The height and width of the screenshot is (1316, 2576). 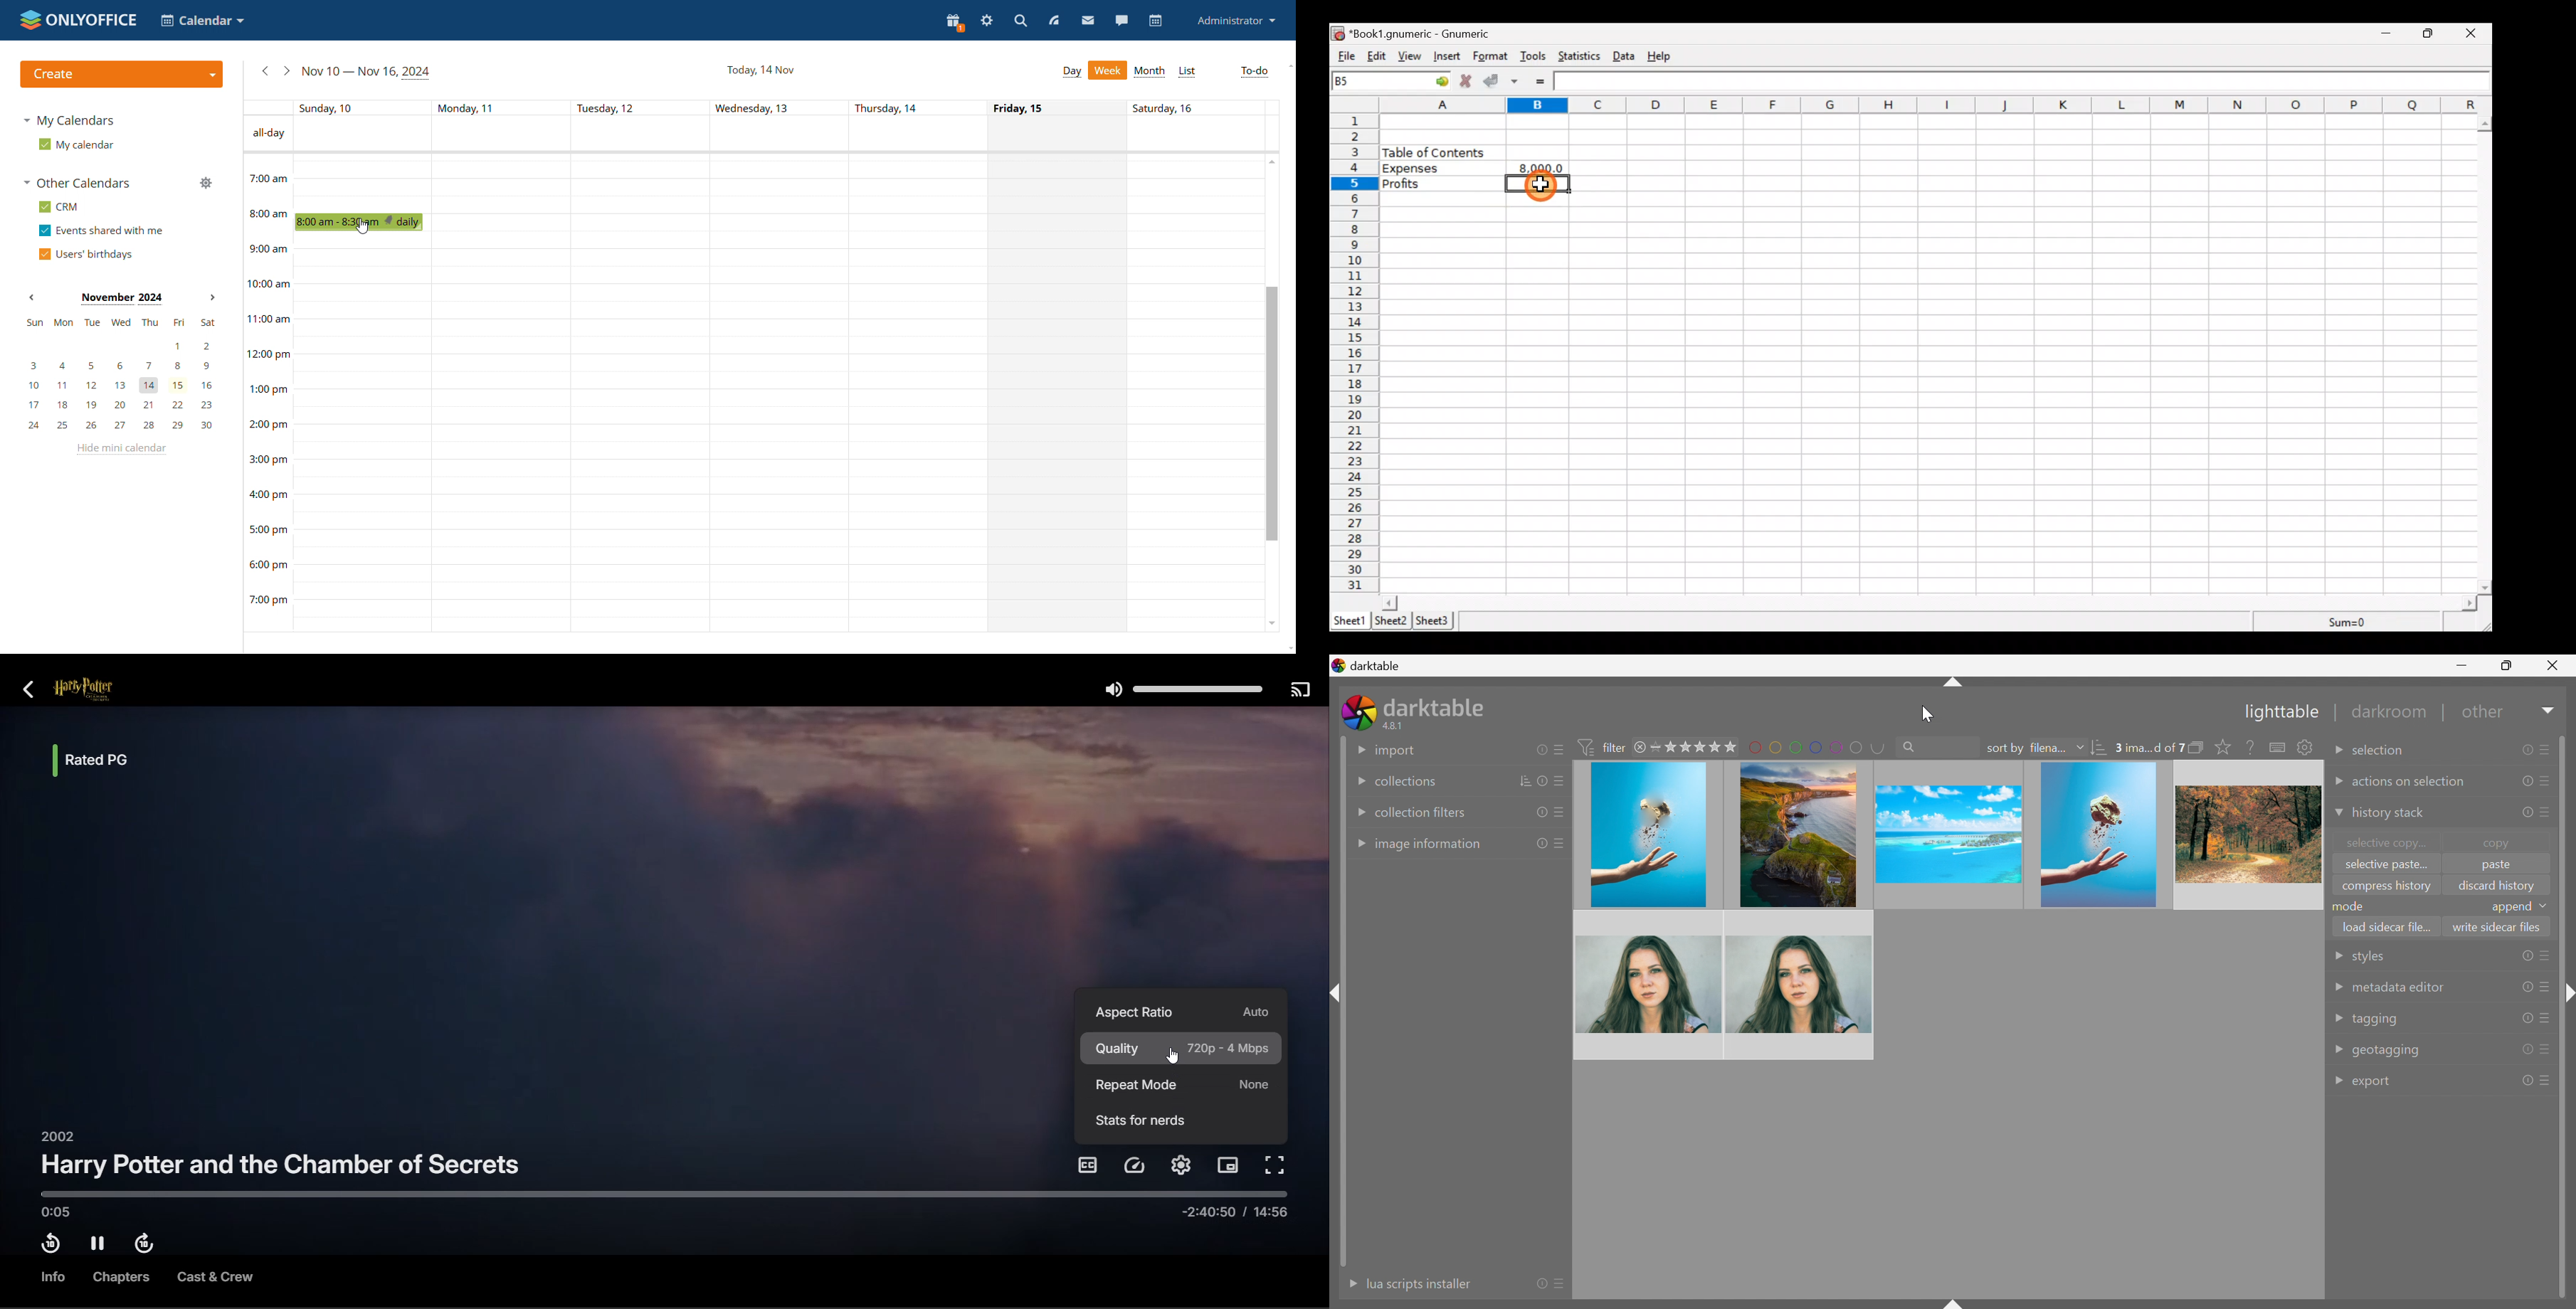 What do you see at coordinates (1540, 749) in the screenshot?
I see `reset` at bounding box center [1540, 749].